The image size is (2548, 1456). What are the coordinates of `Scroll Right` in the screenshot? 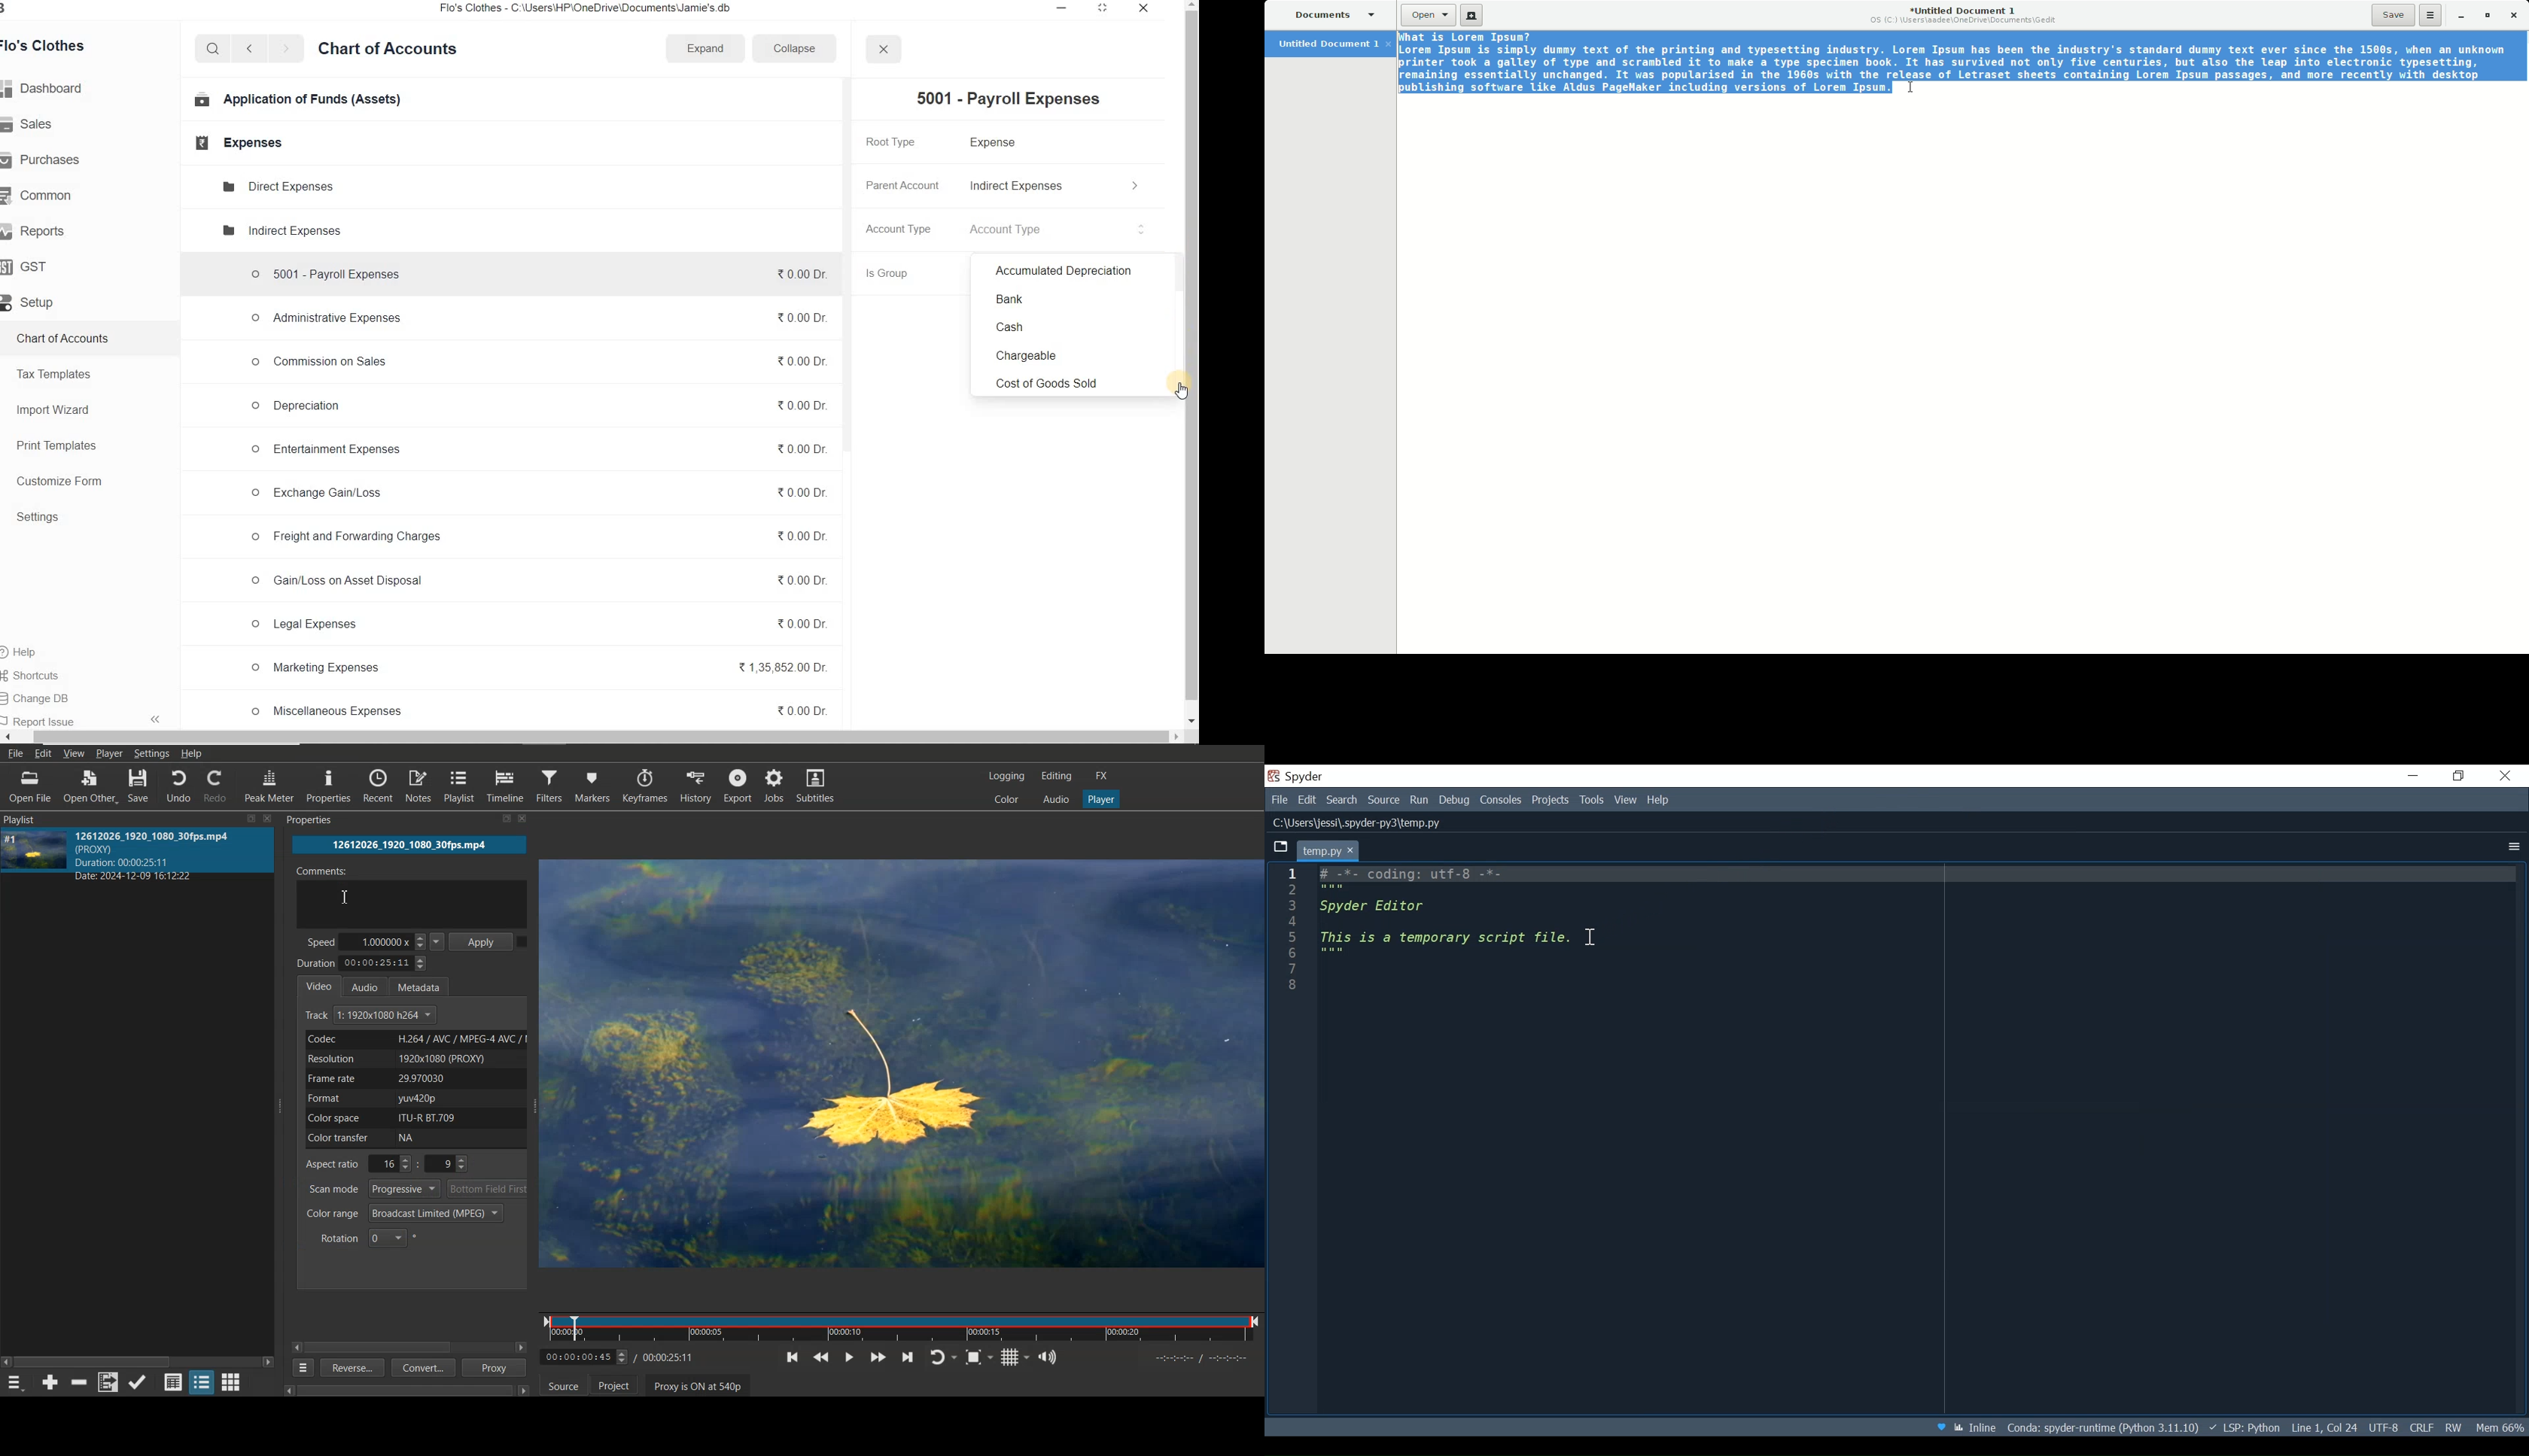 It's located at (522, 1347).